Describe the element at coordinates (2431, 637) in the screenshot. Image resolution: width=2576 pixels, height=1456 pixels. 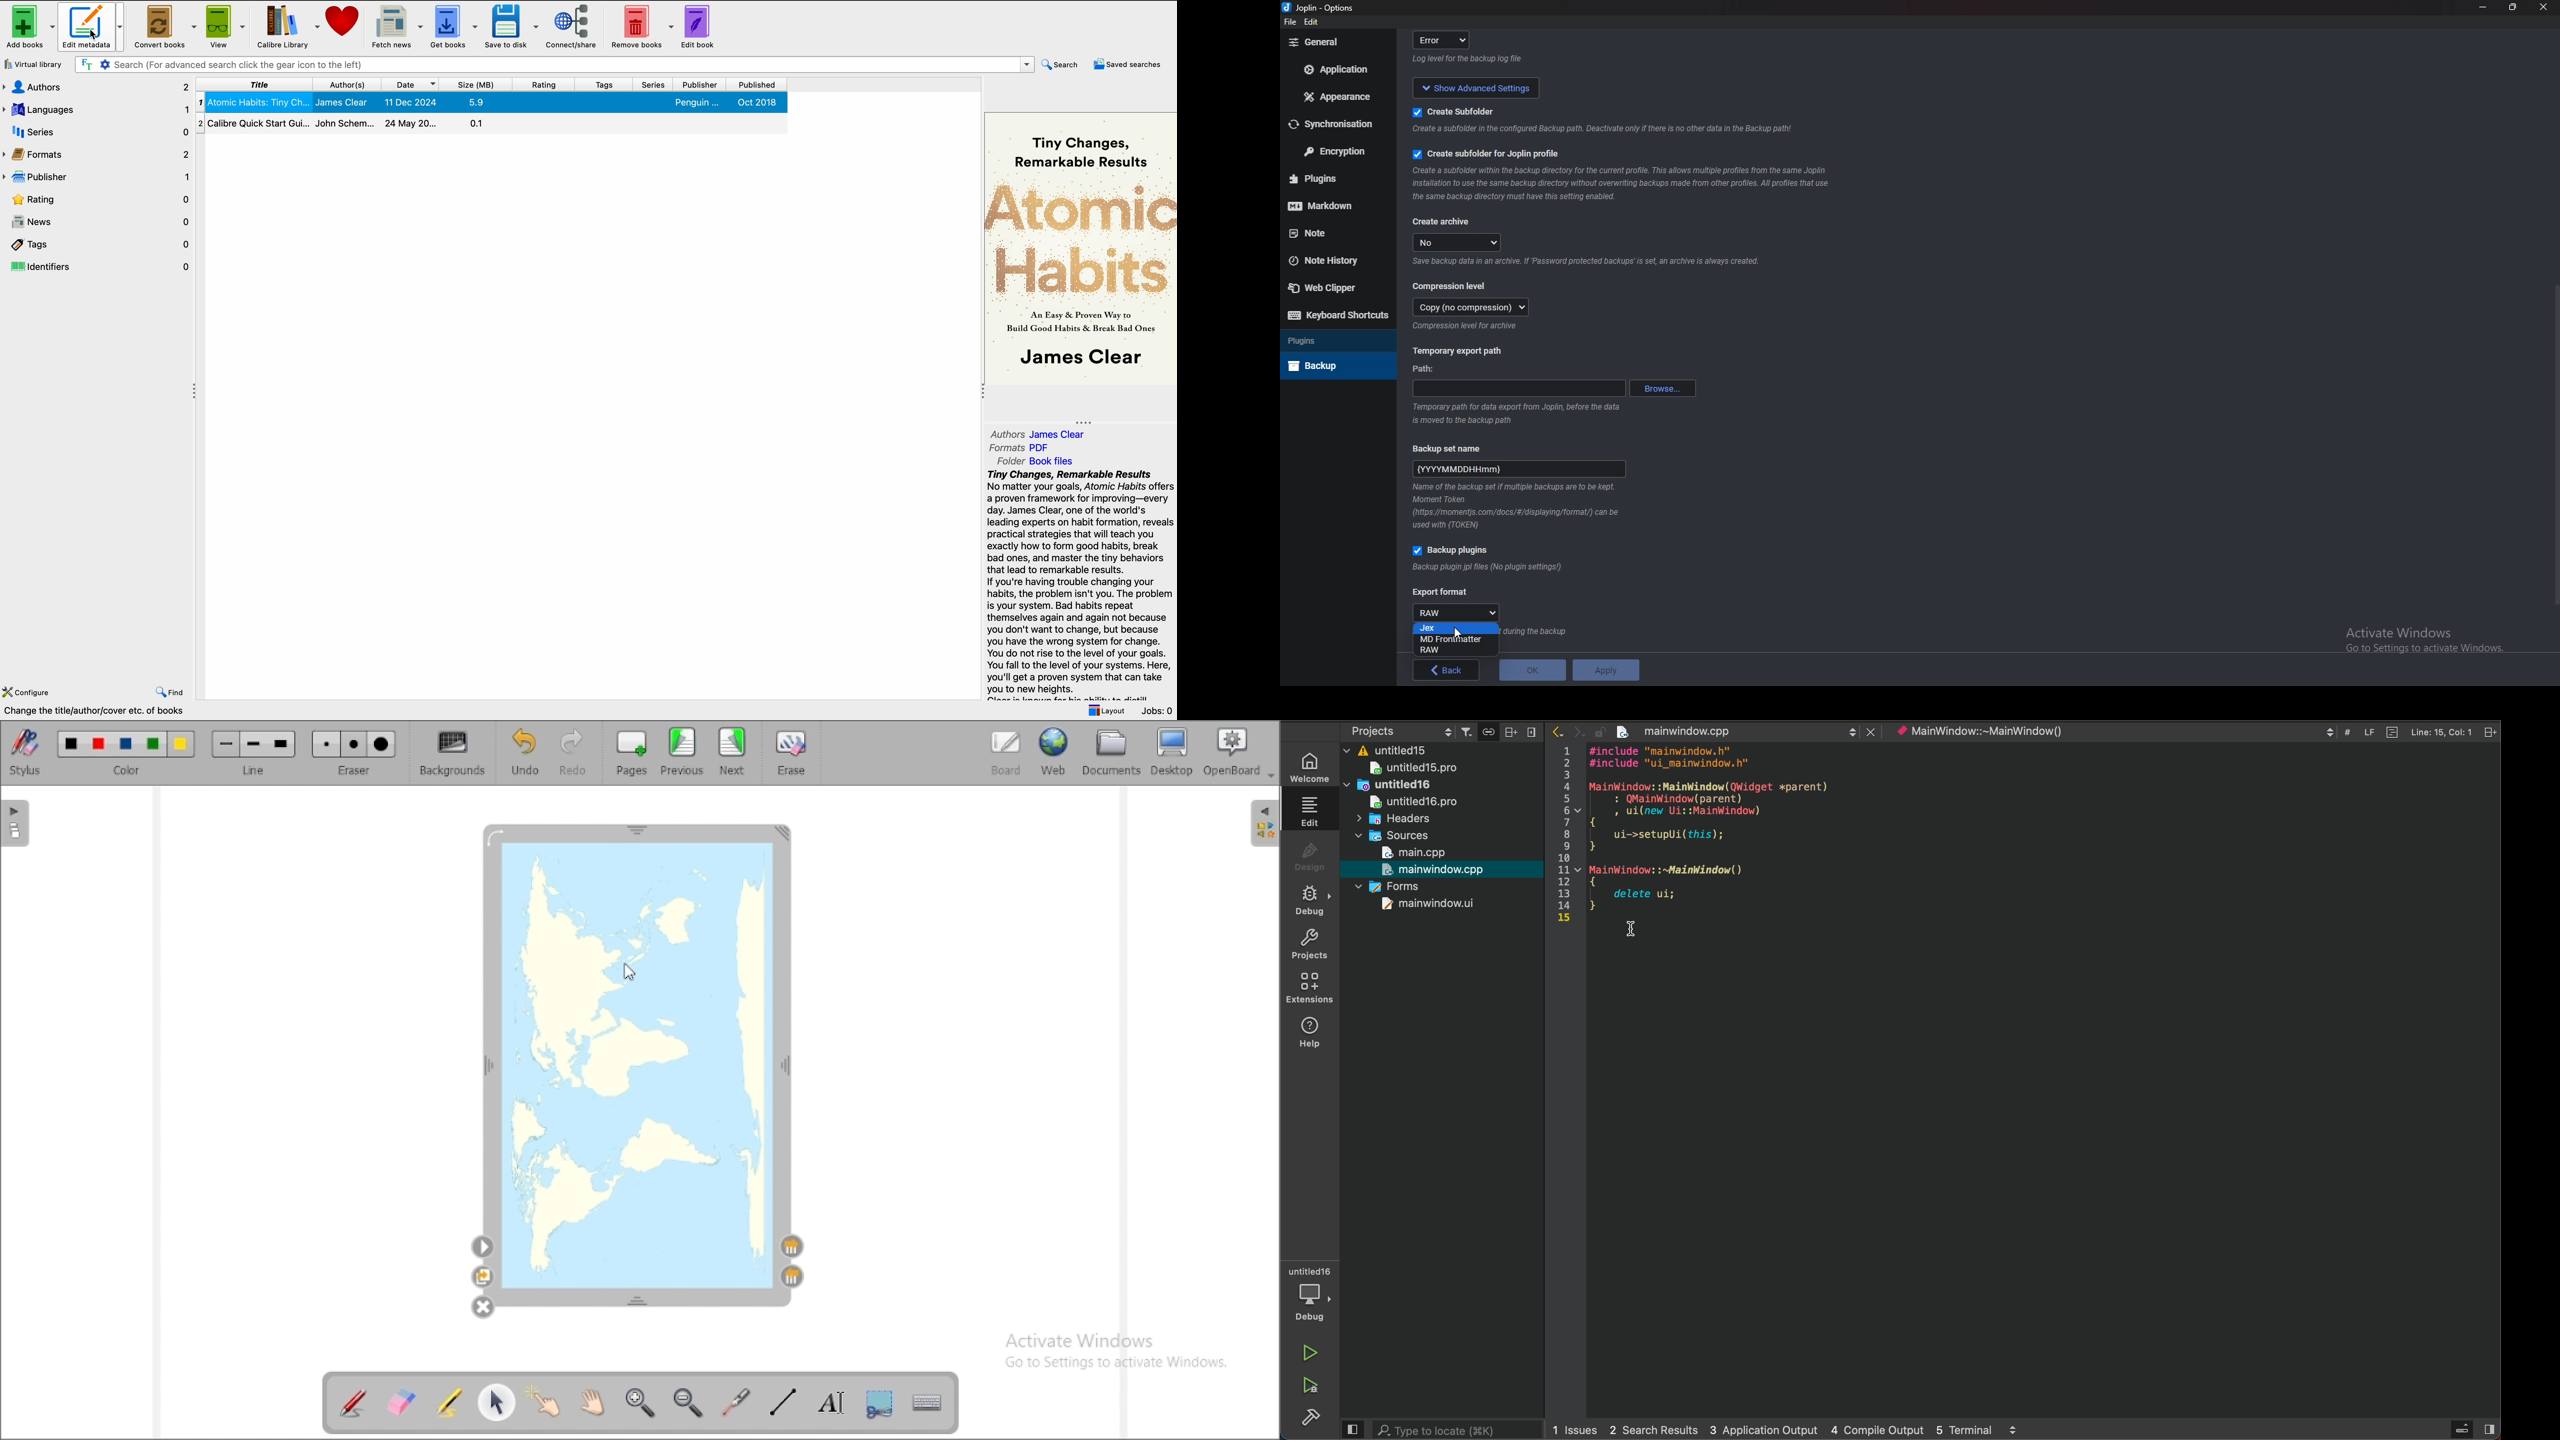
I see `activate windows` at that location.